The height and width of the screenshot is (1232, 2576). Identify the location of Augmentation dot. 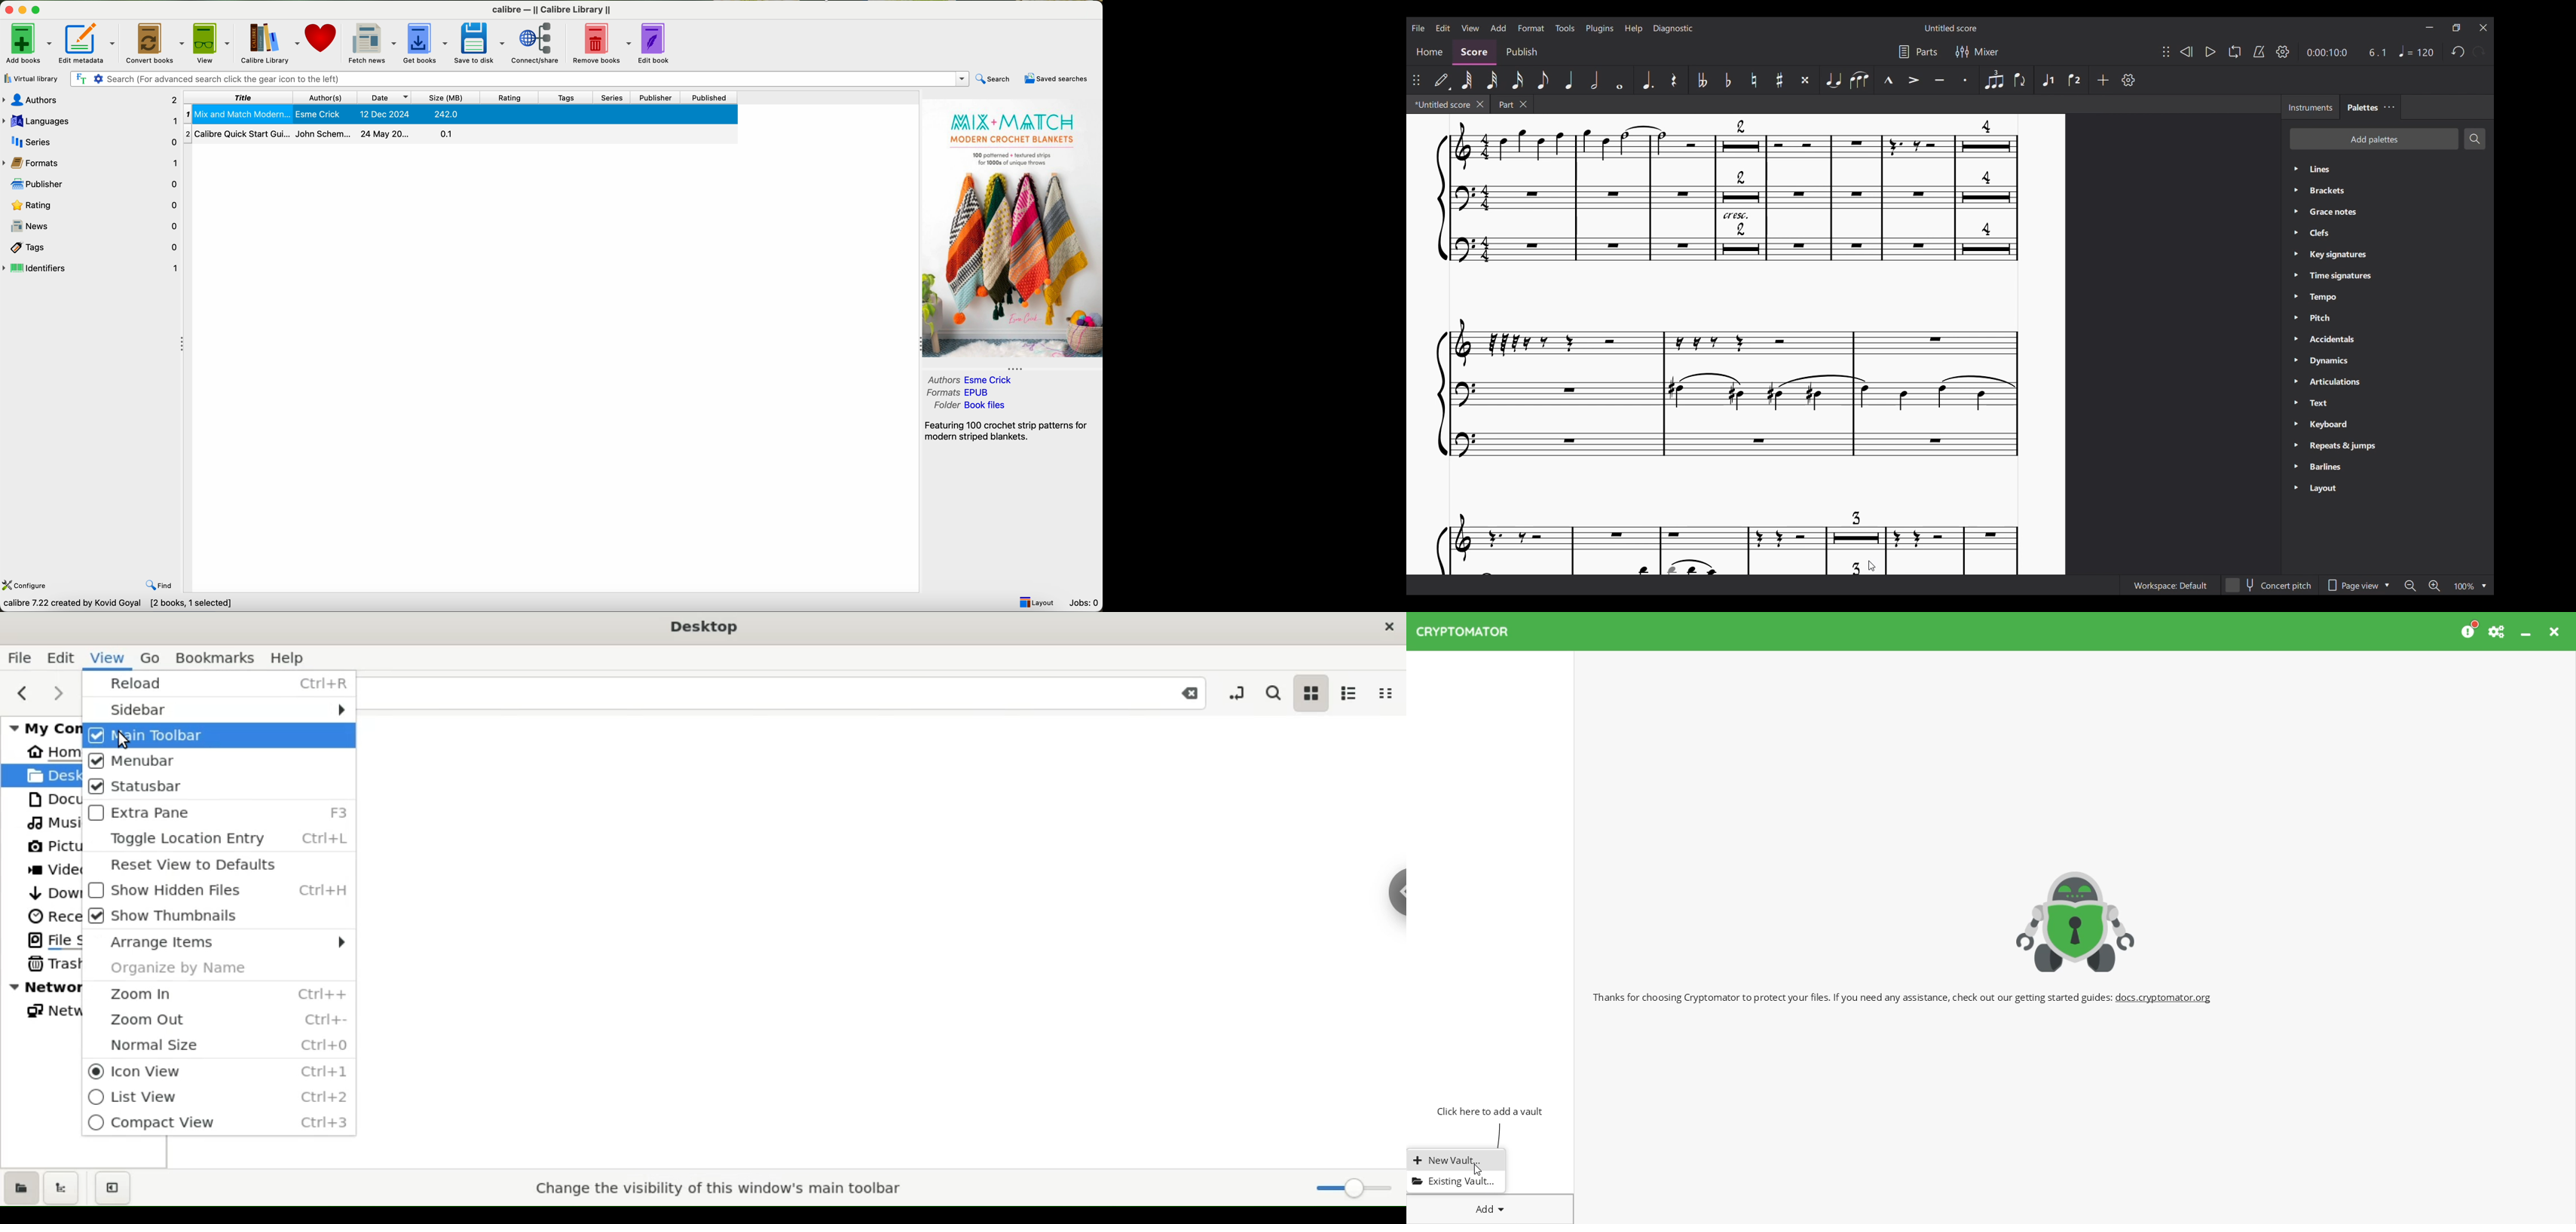
(1648, 80).